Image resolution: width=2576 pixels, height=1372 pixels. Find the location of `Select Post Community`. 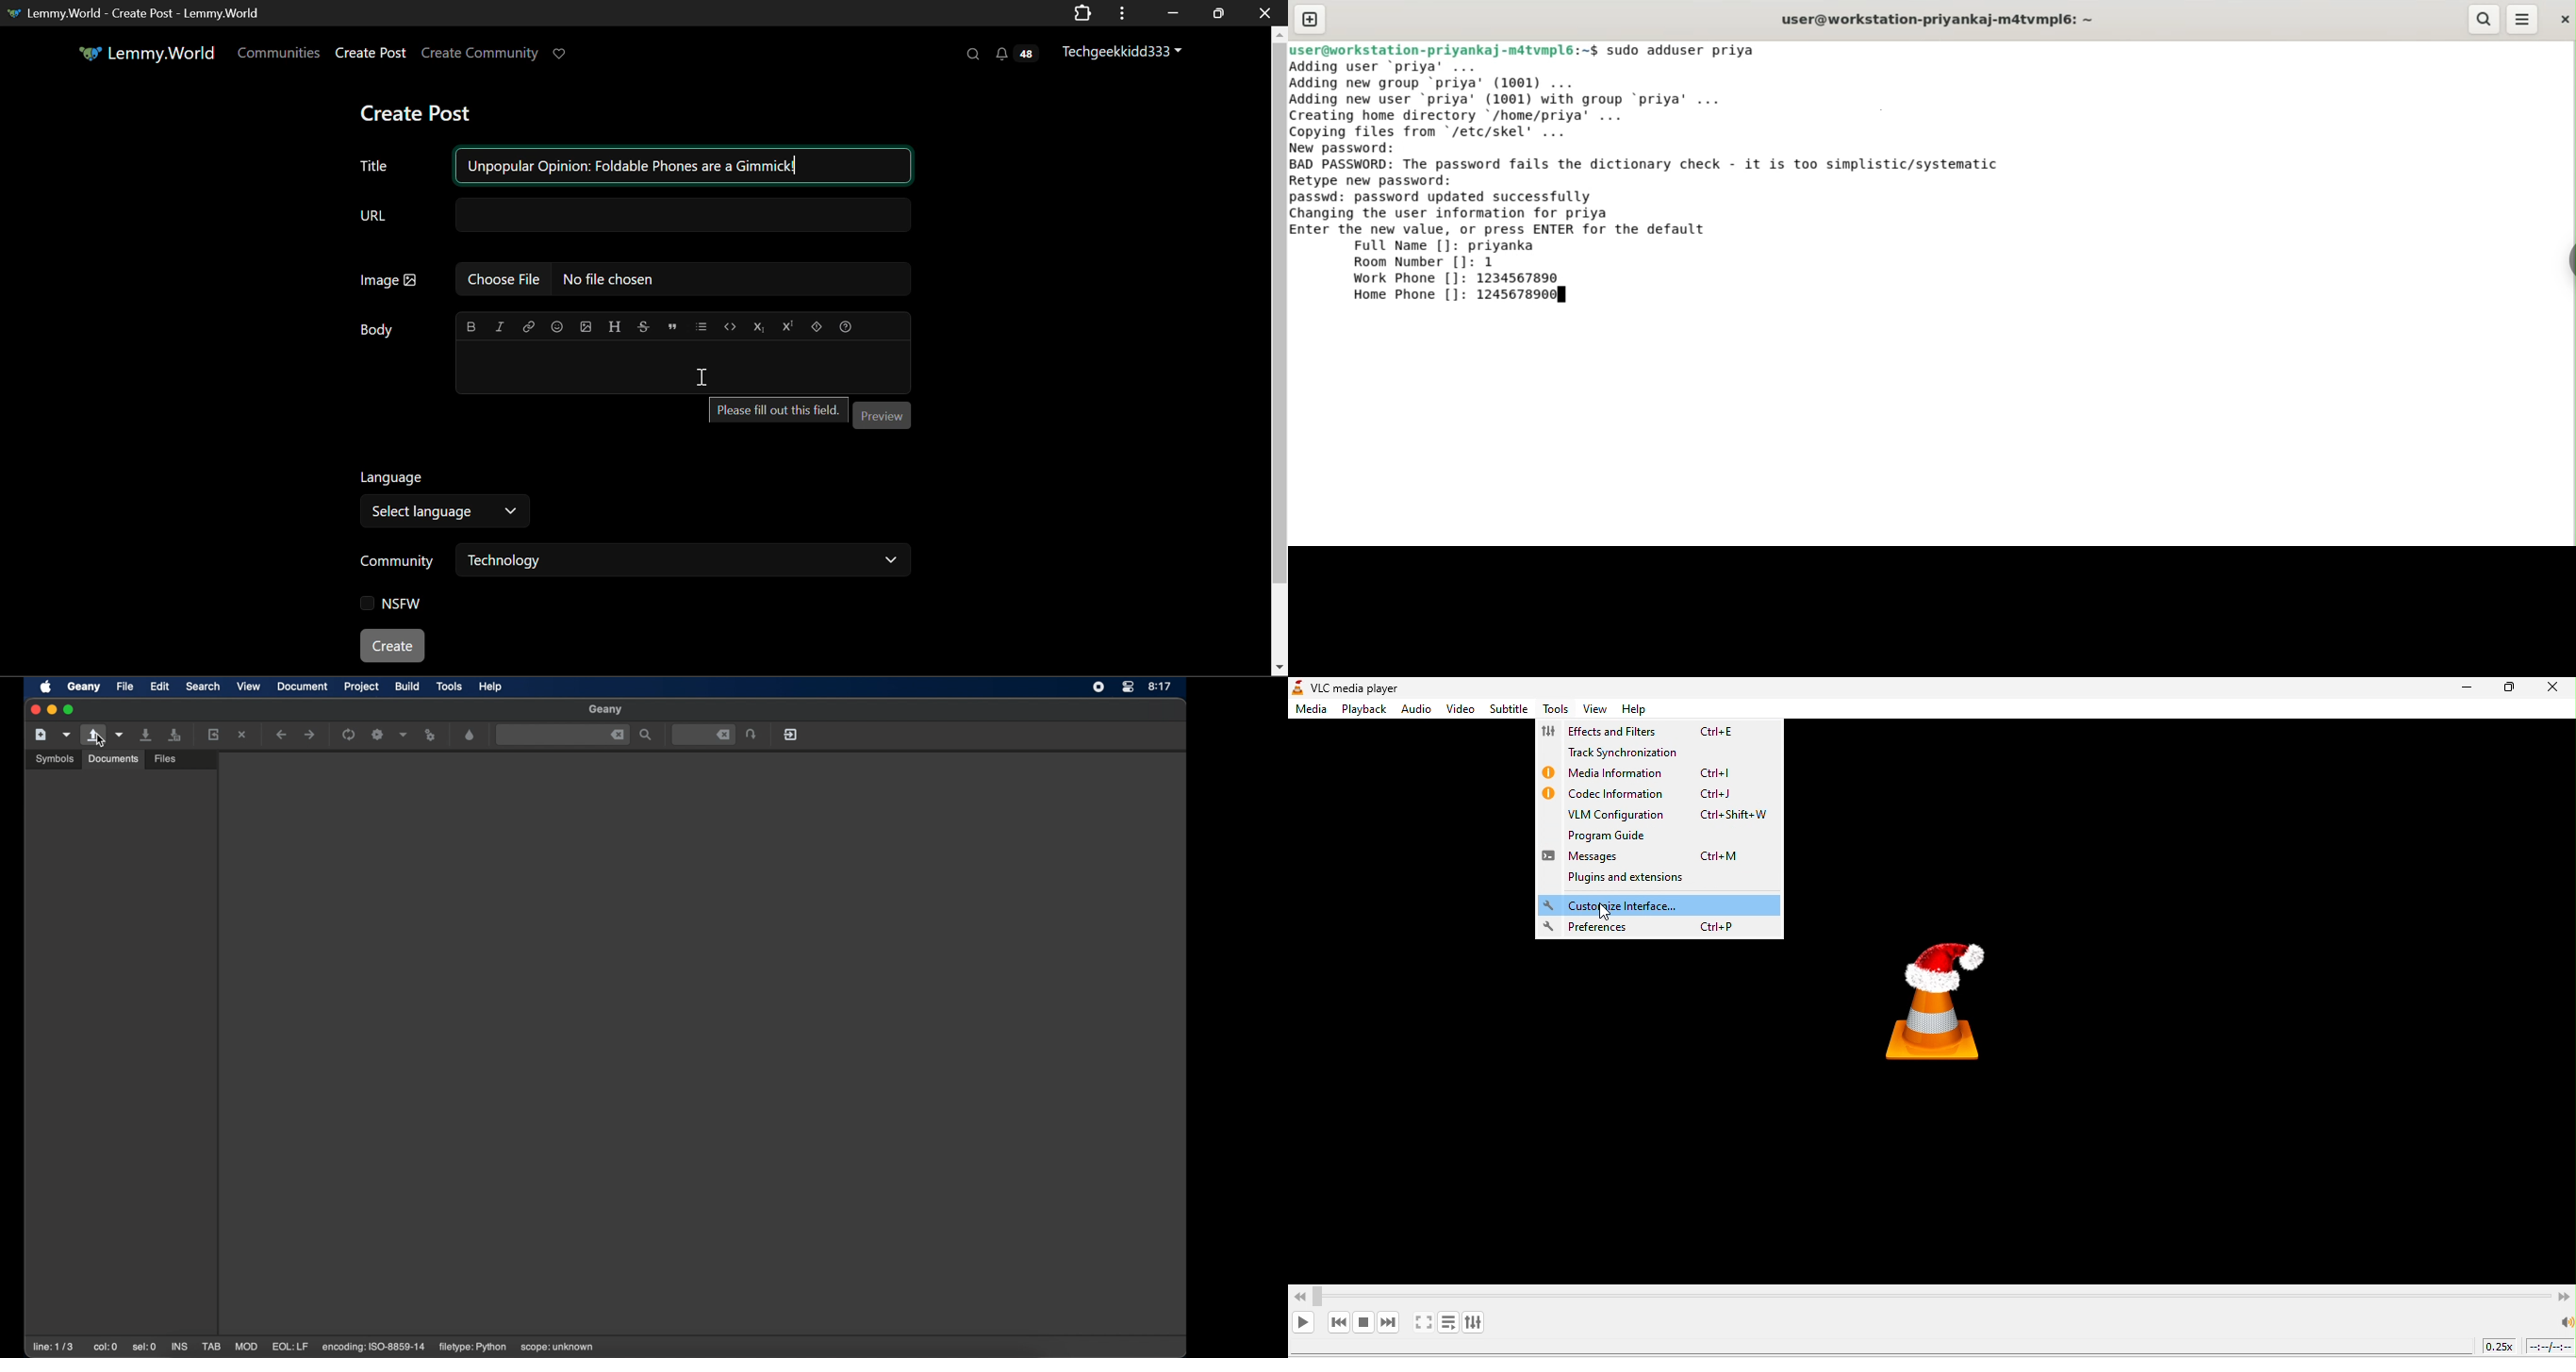

Select Post Community is located at coordinates (635, 562).